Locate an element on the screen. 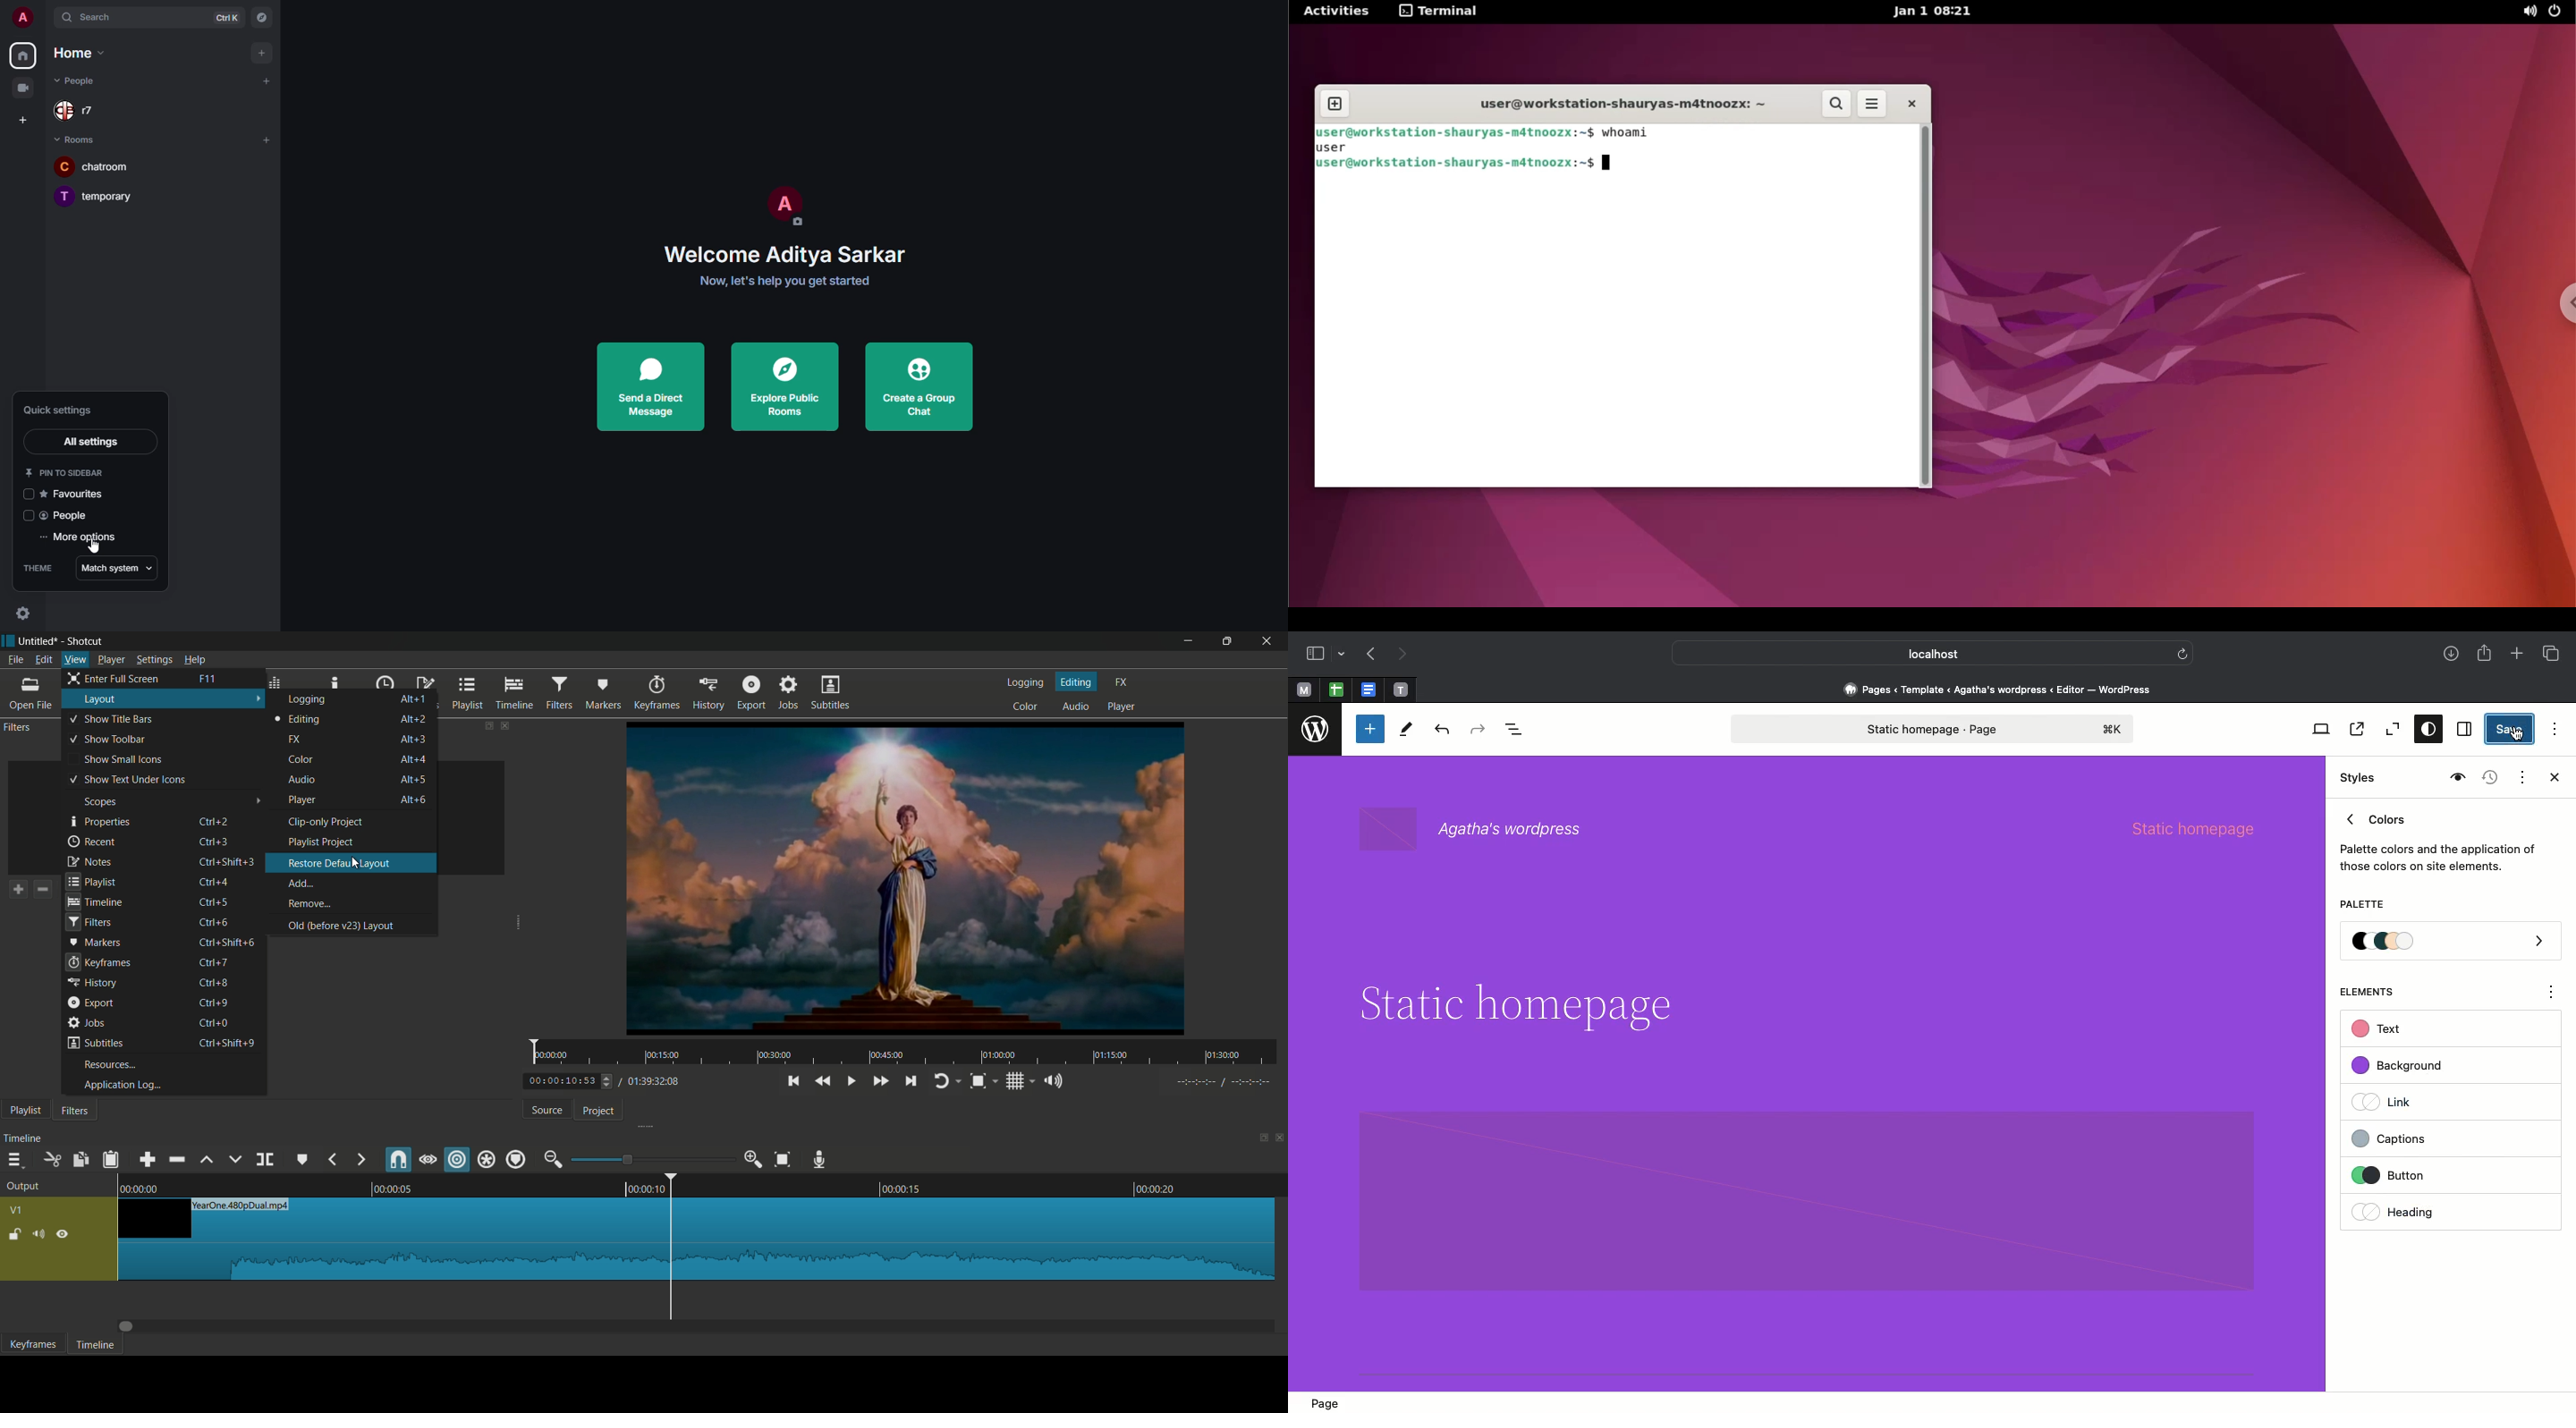  filters is located at coordinates (74, 1110).